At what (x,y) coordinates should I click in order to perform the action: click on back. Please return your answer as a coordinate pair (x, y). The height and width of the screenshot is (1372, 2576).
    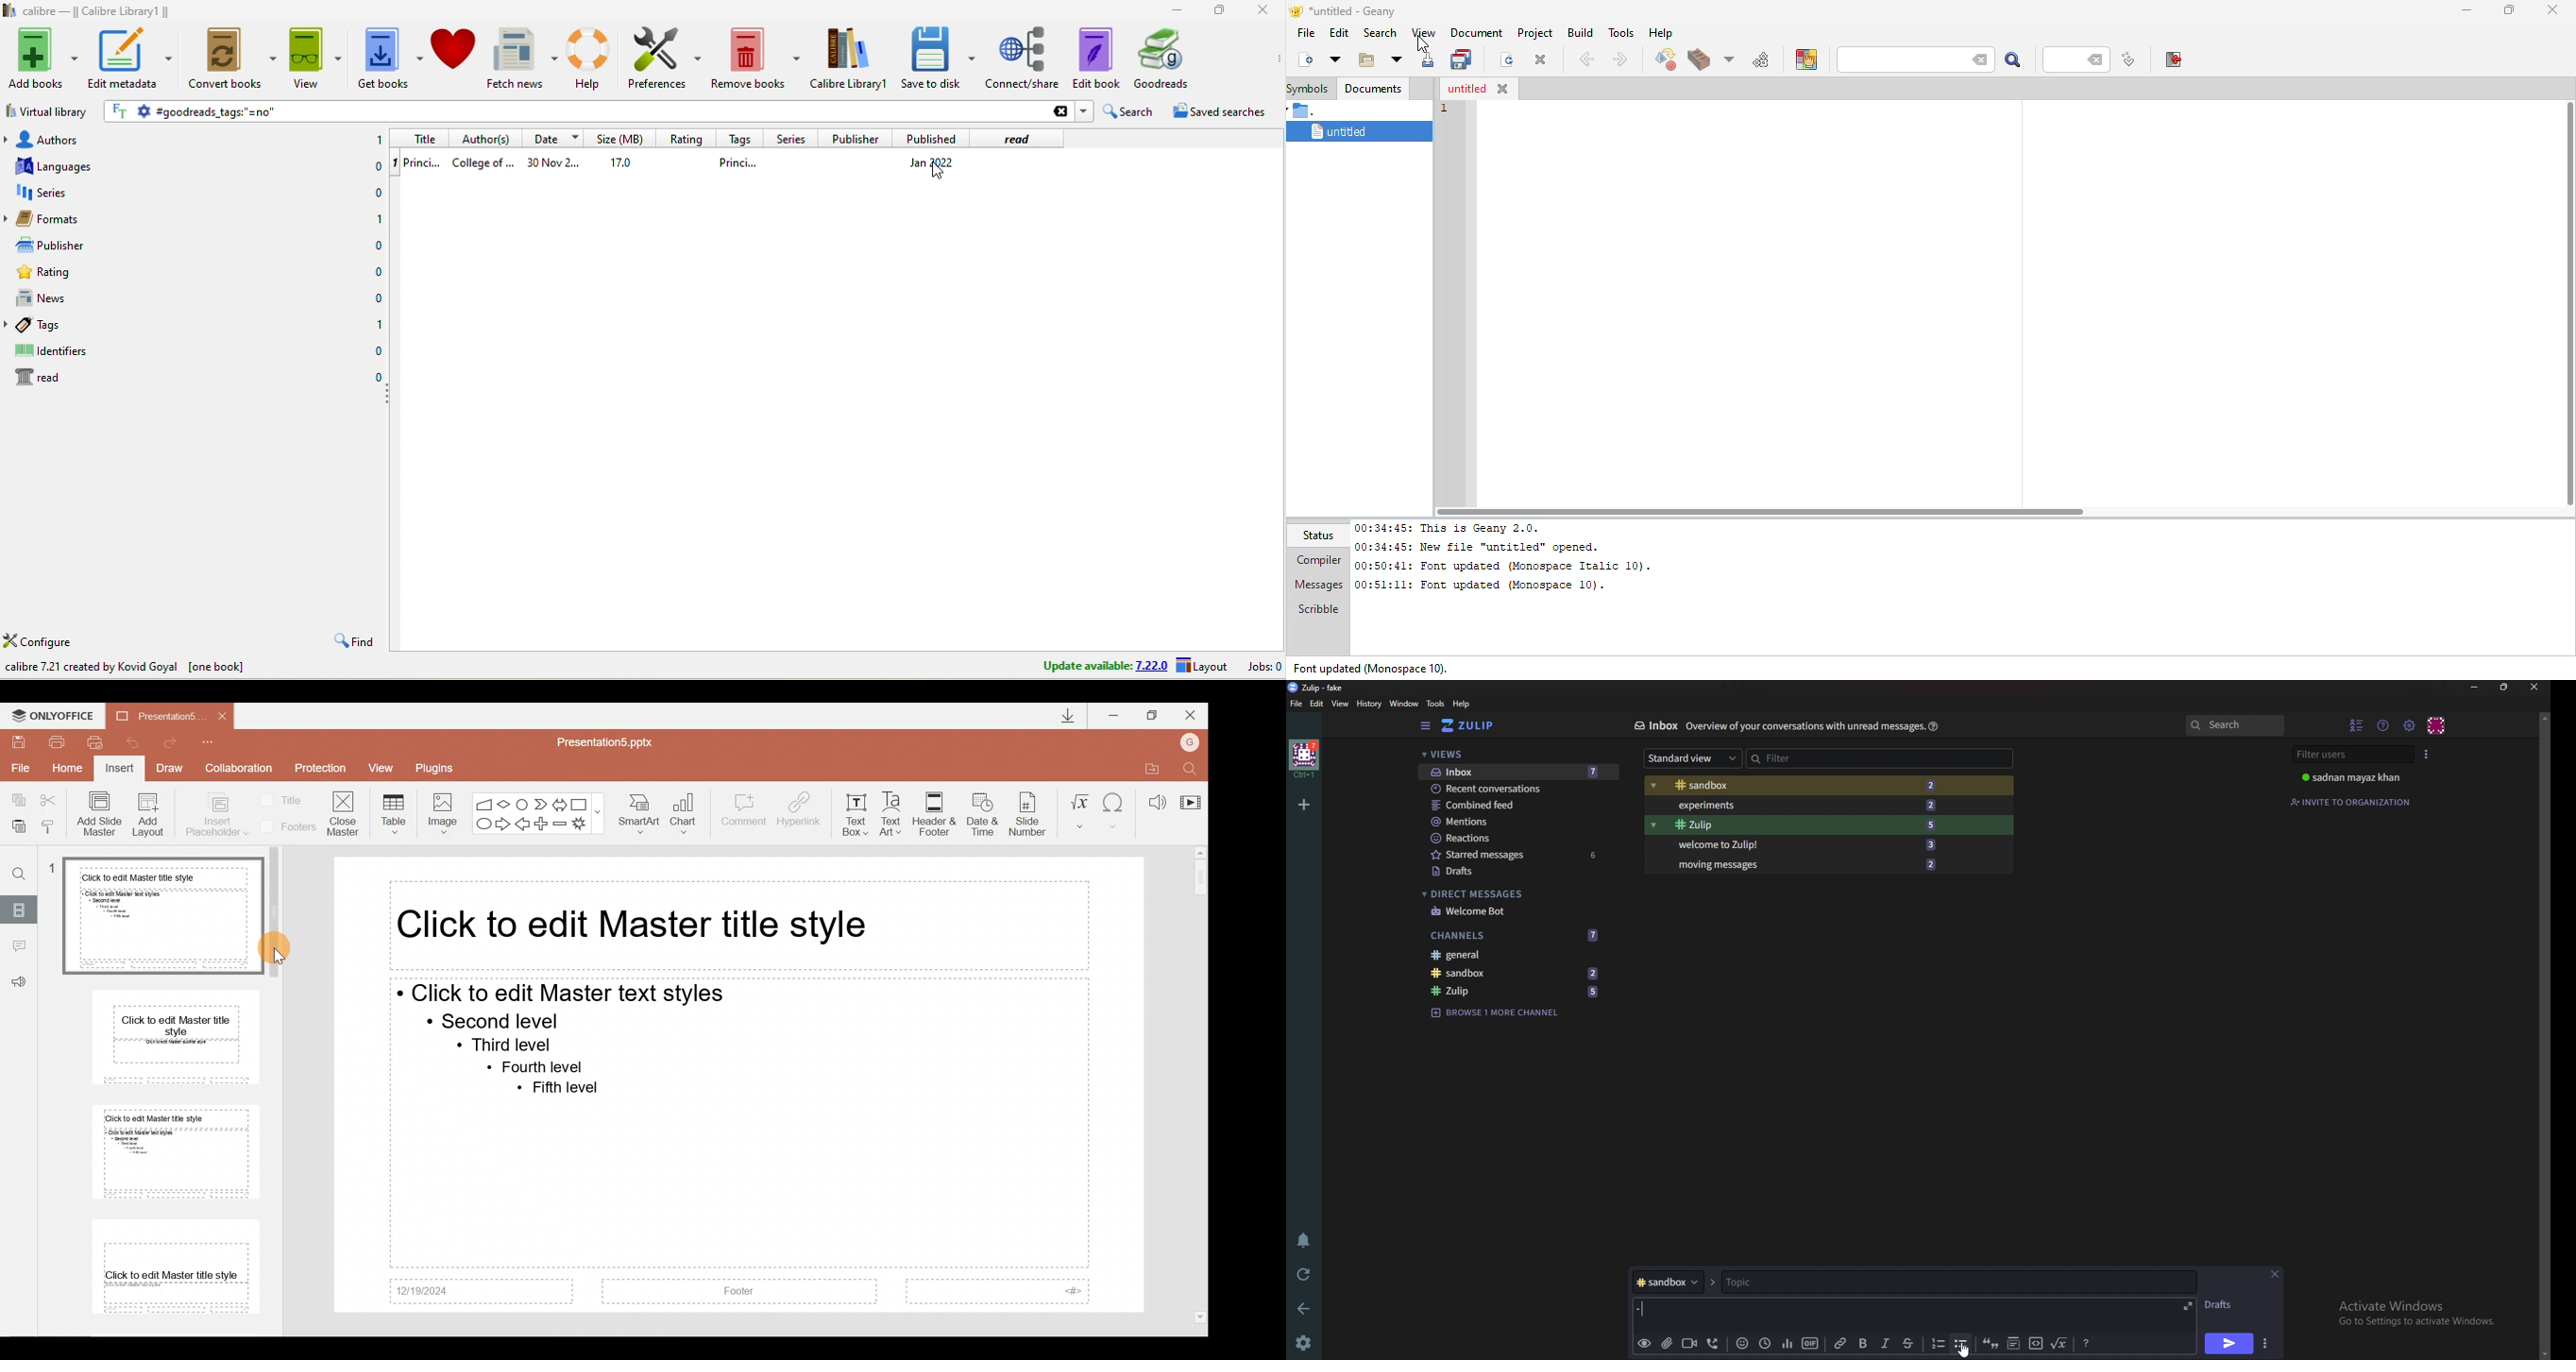
    Looking at the image, I should click on (1585, 60).